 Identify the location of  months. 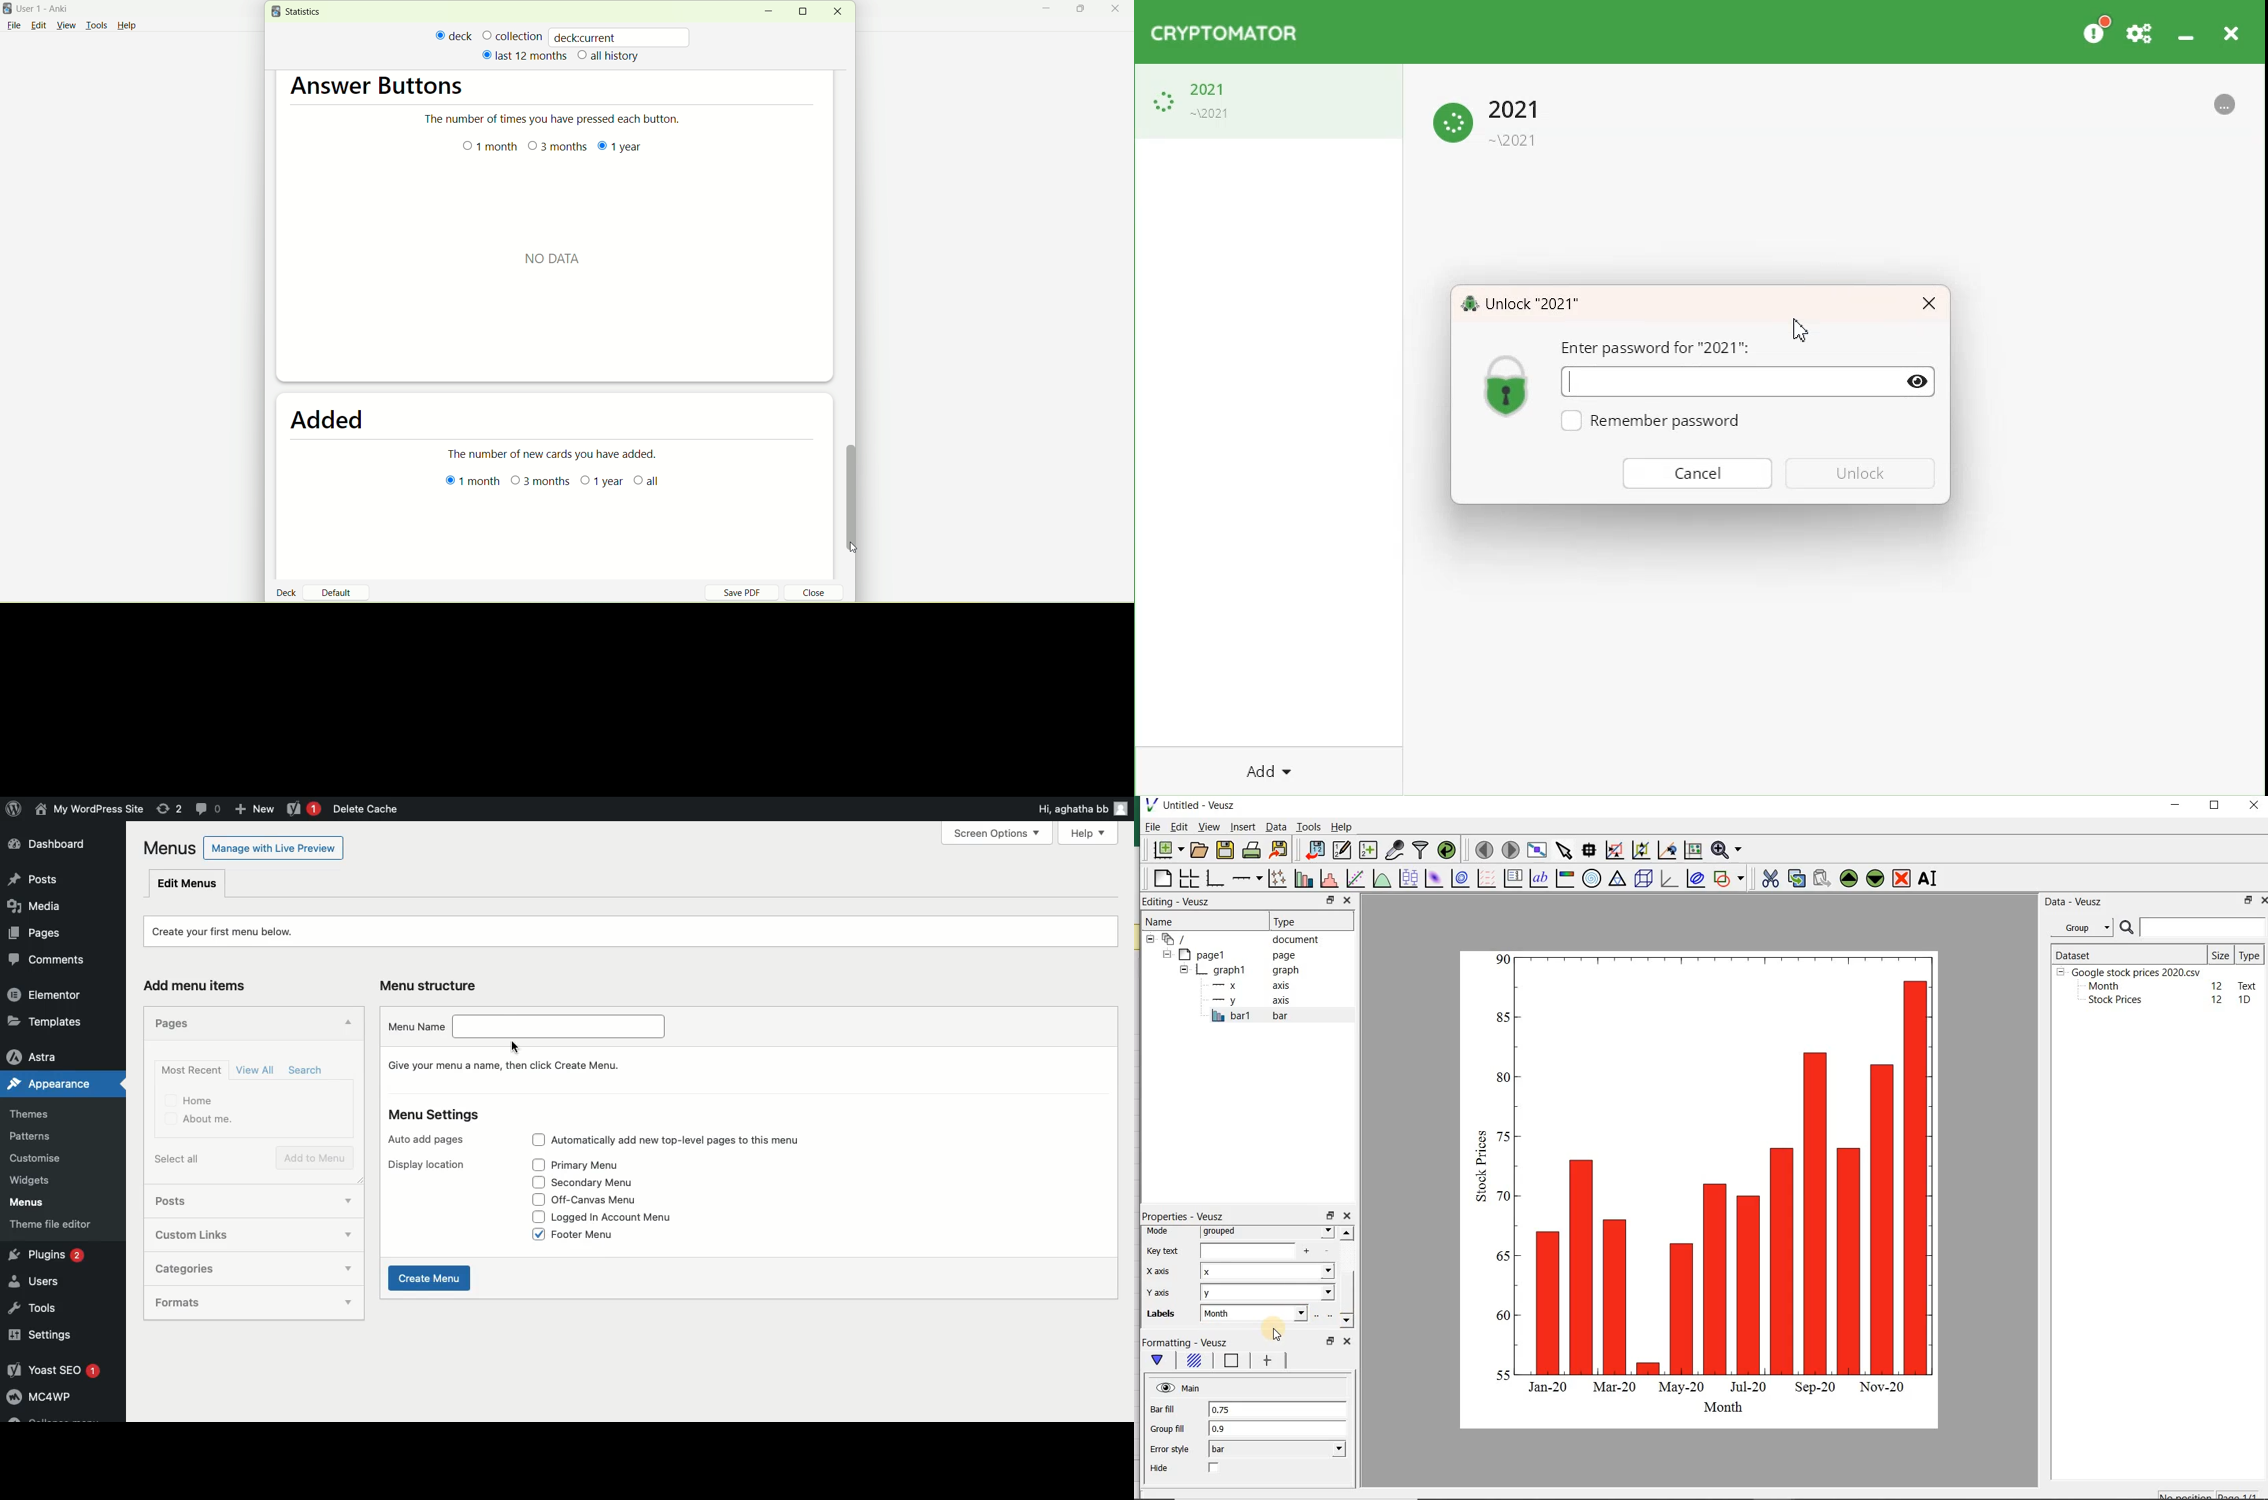
(555, 146).